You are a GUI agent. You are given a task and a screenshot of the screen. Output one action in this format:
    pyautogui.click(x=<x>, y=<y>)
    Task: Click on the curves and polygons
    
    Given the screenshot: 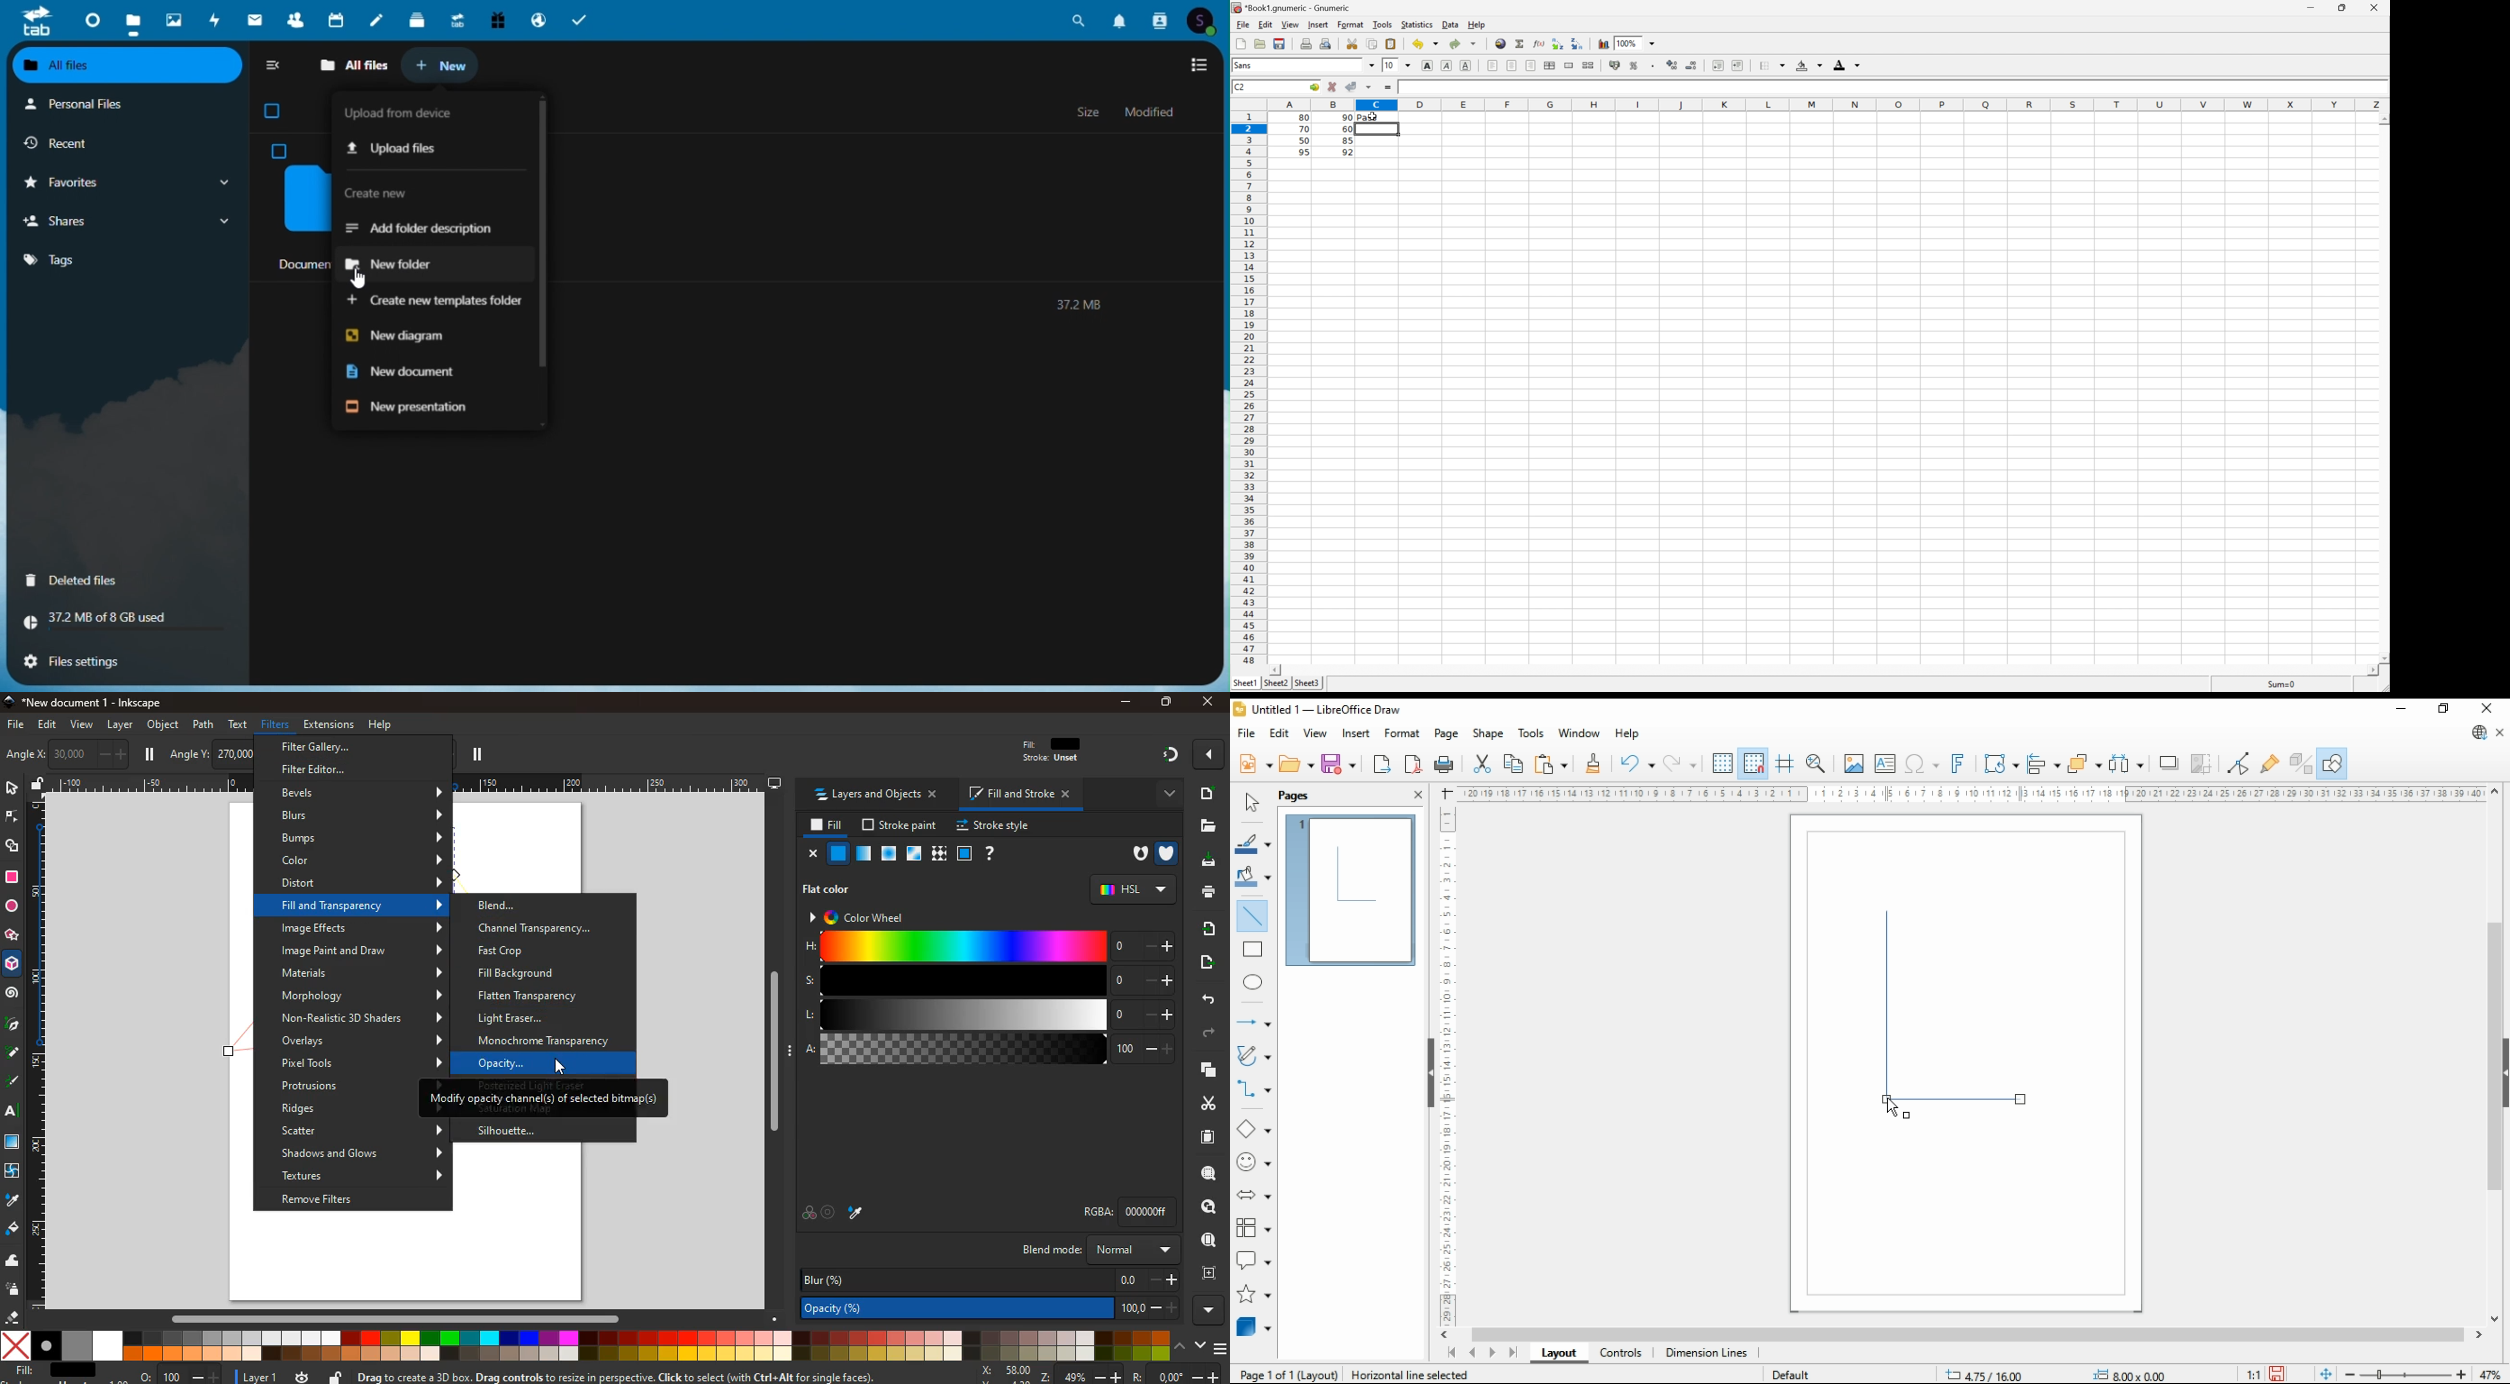 What is the action you would take?
    pyautogui.click(x=1255, y=1055)
    